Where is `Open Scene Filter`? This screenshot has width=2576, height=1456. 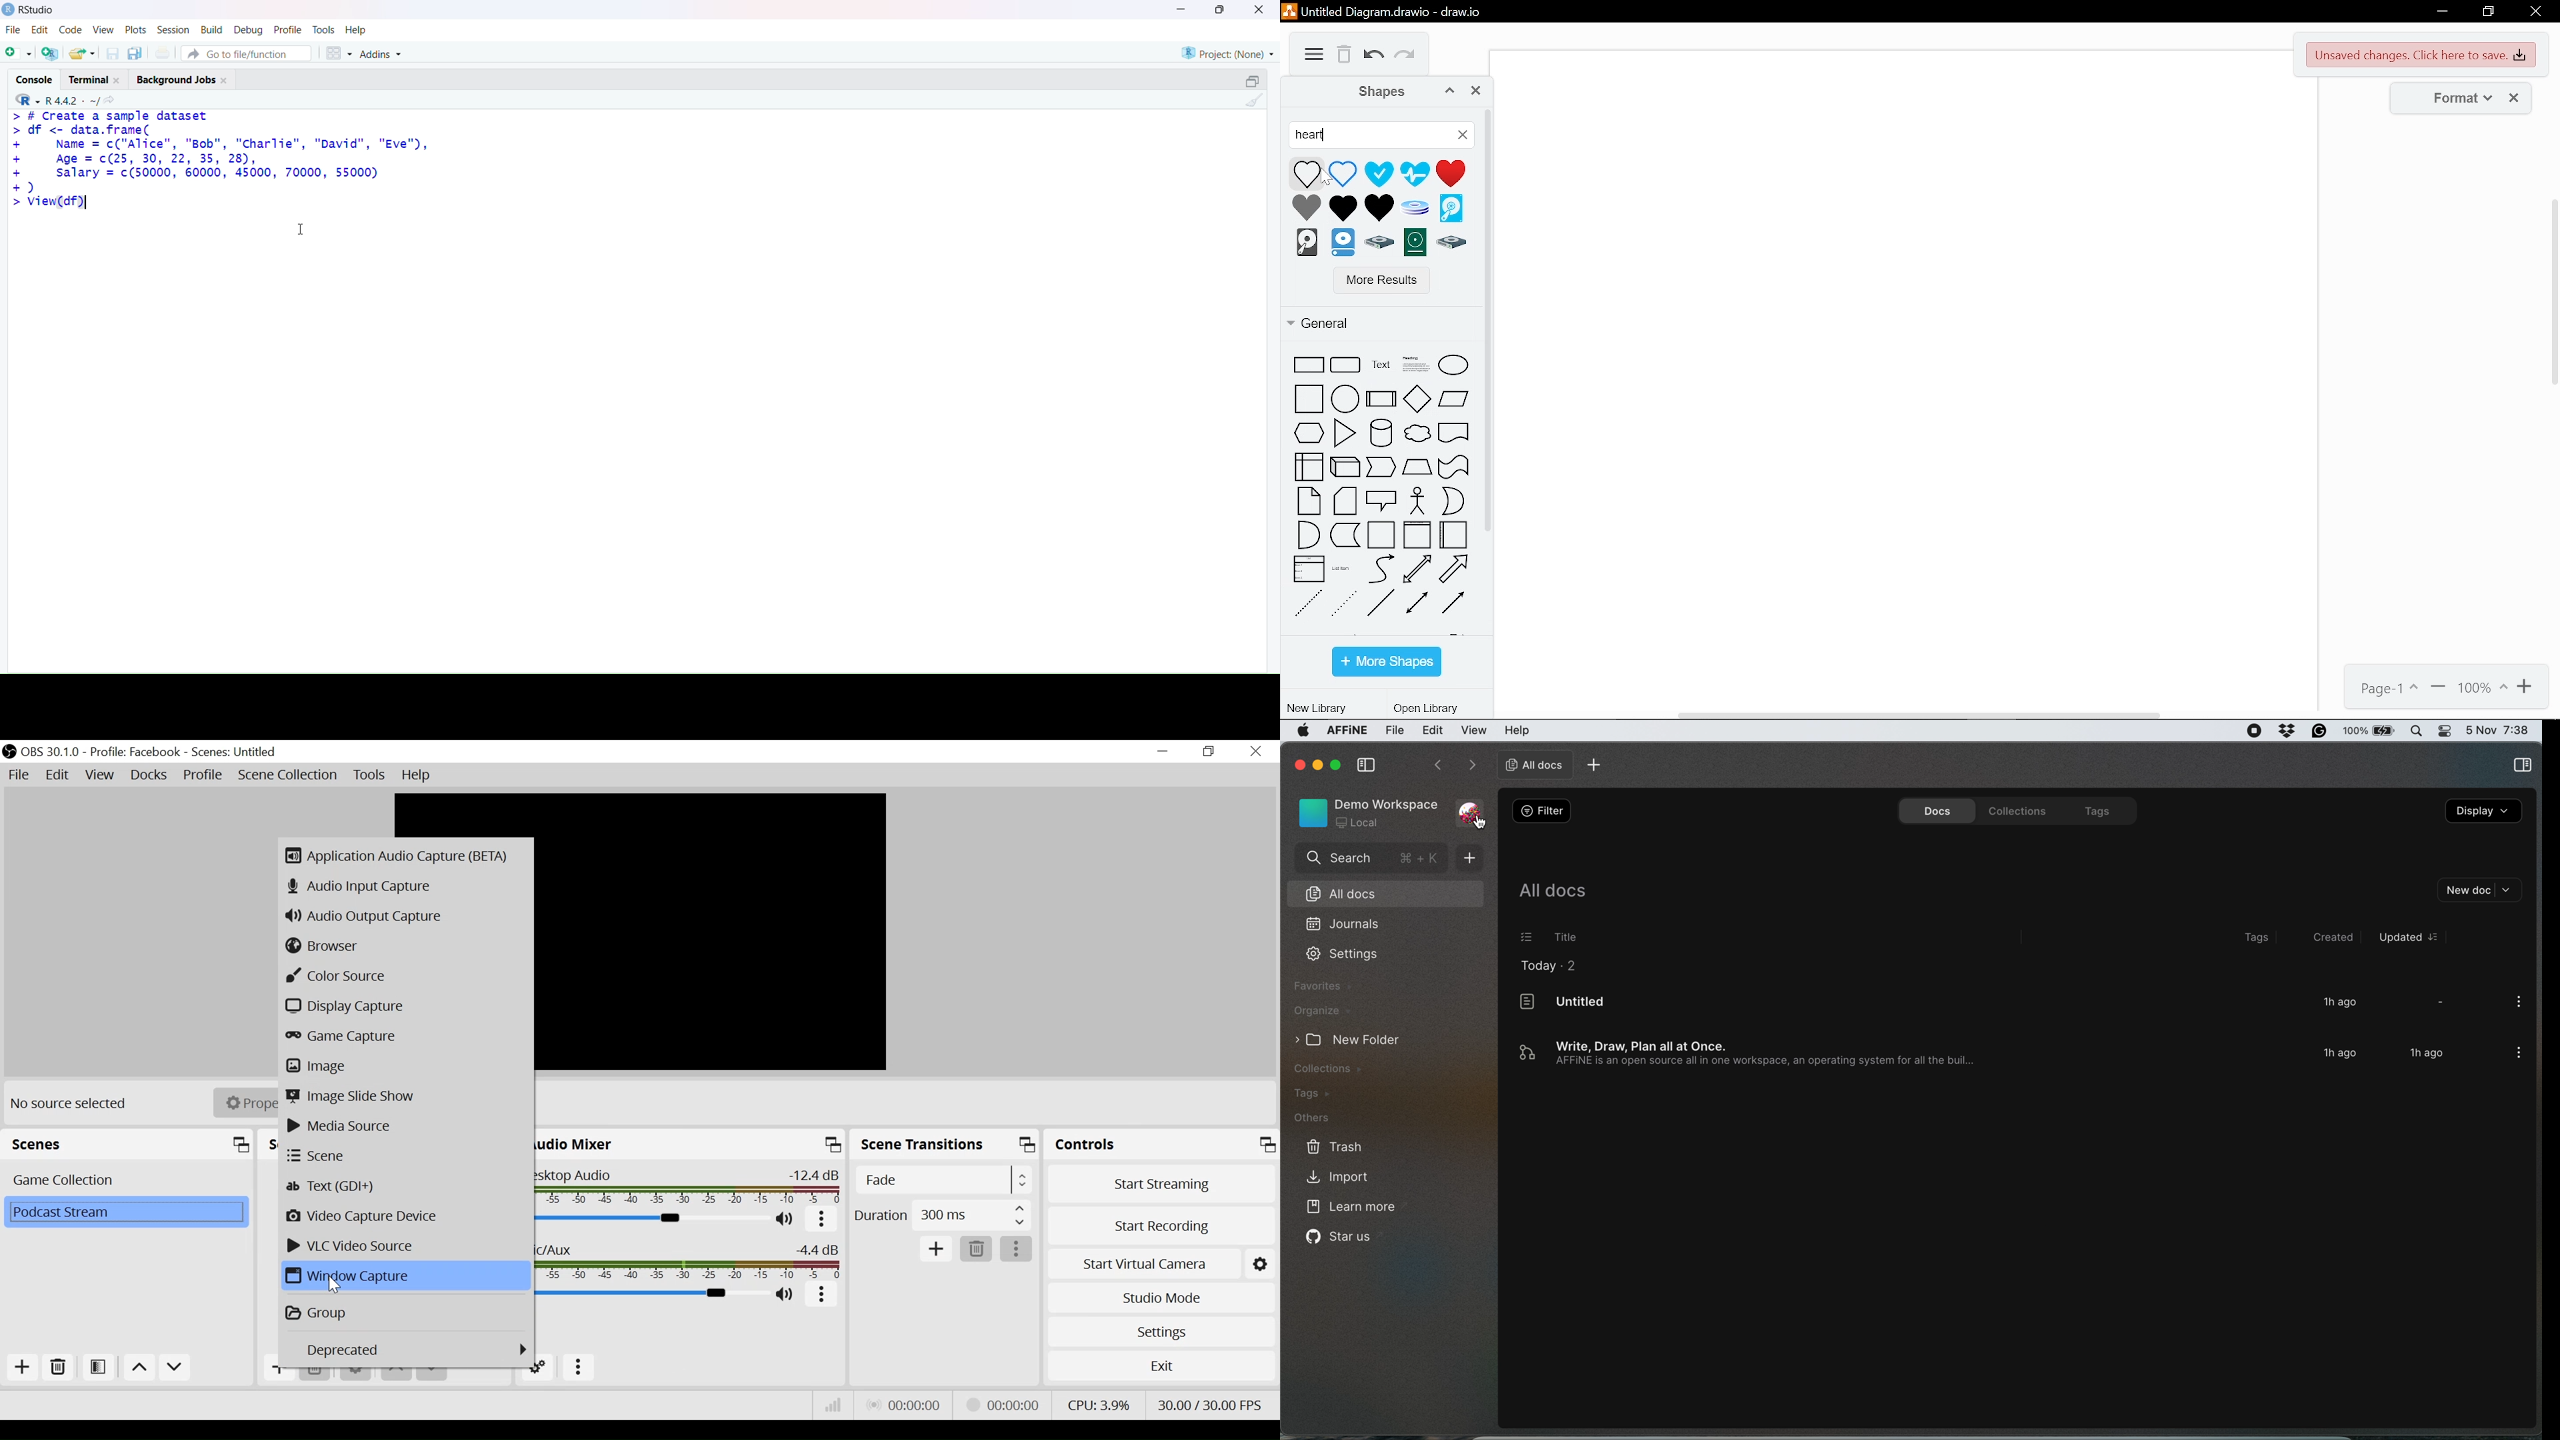 Open Scene Filter is located at coordinates (97, 1367).